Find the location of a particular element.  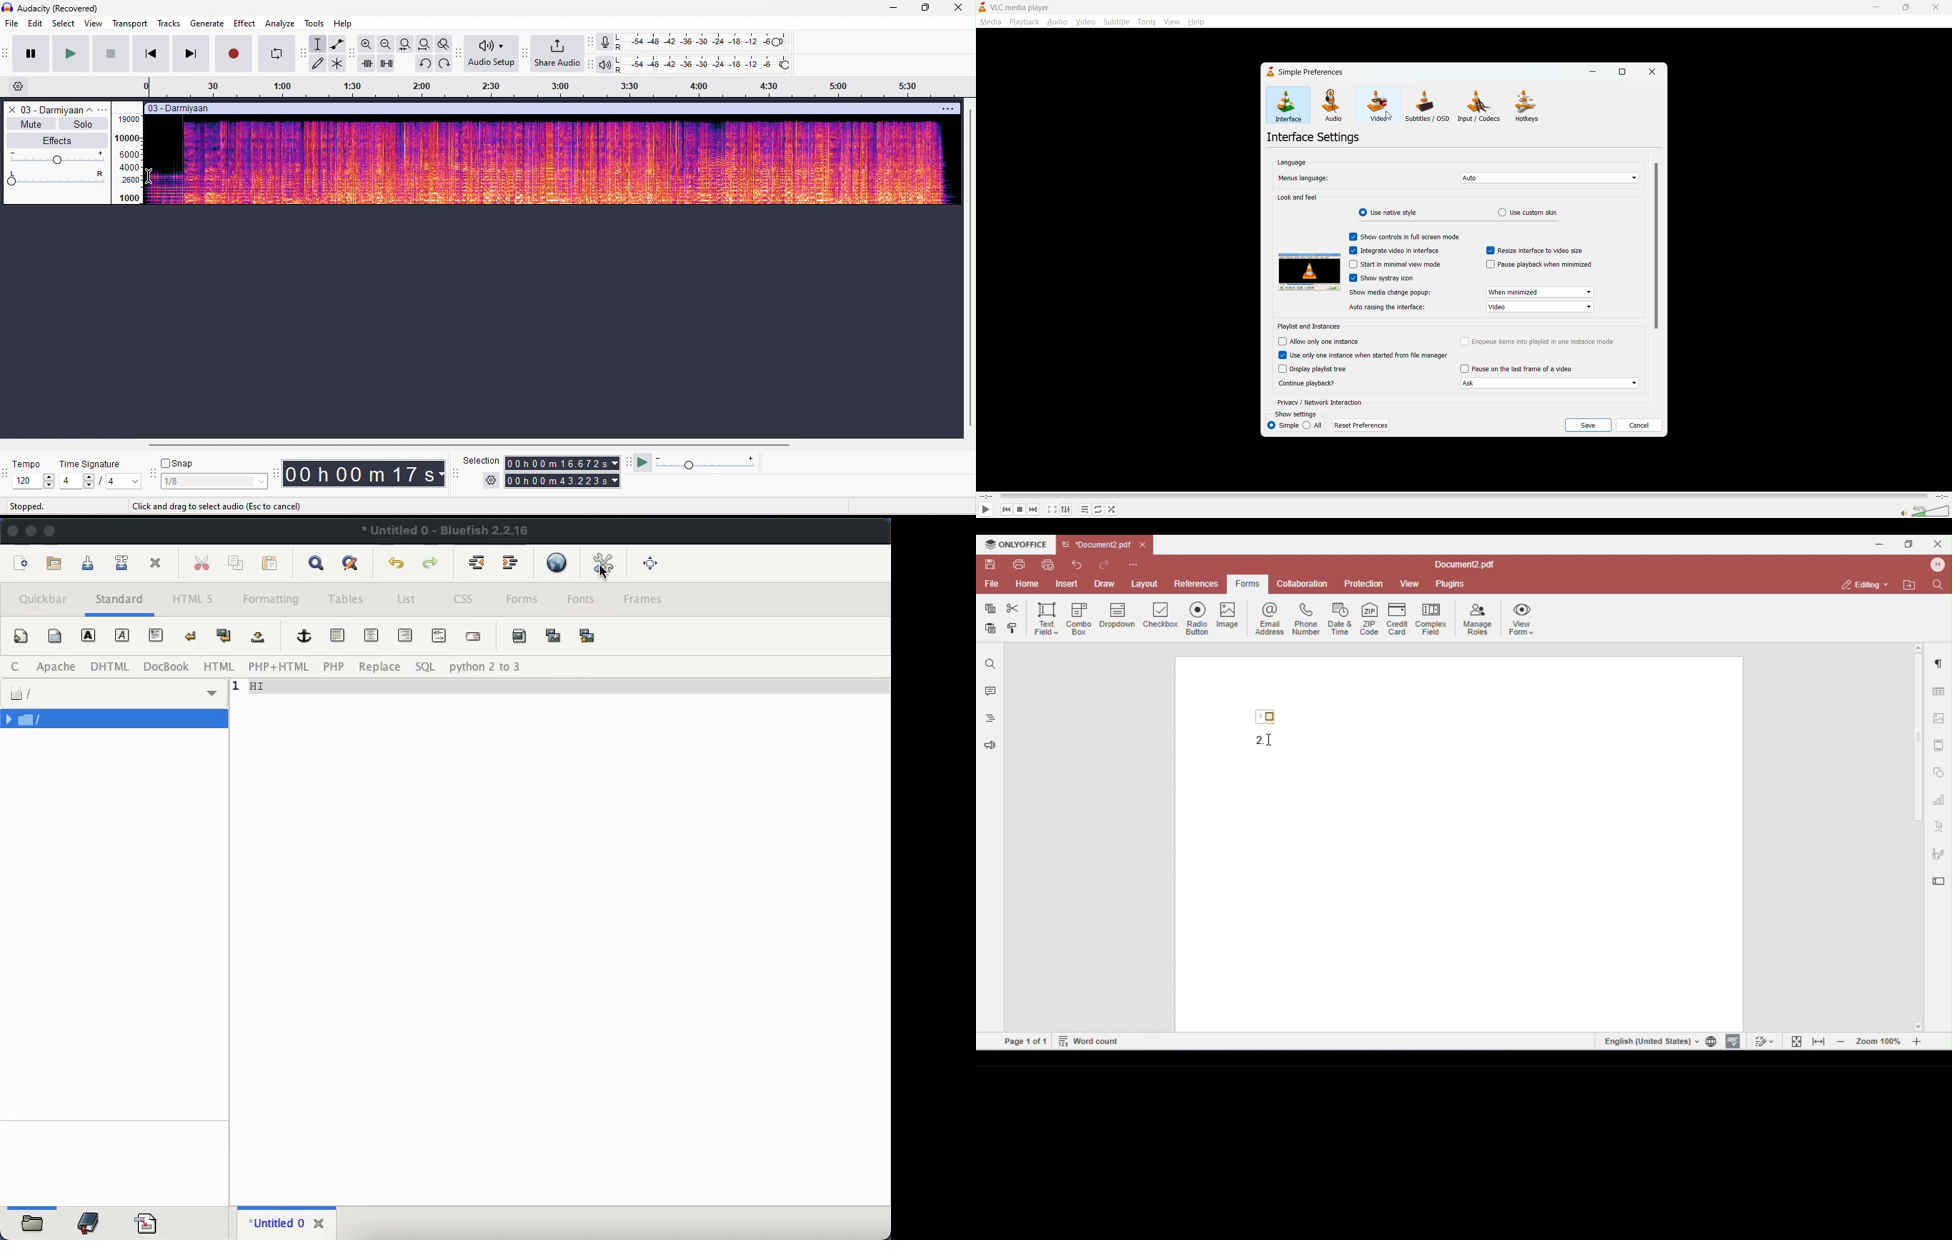

tempo tools is located at coordinates (6, 475).